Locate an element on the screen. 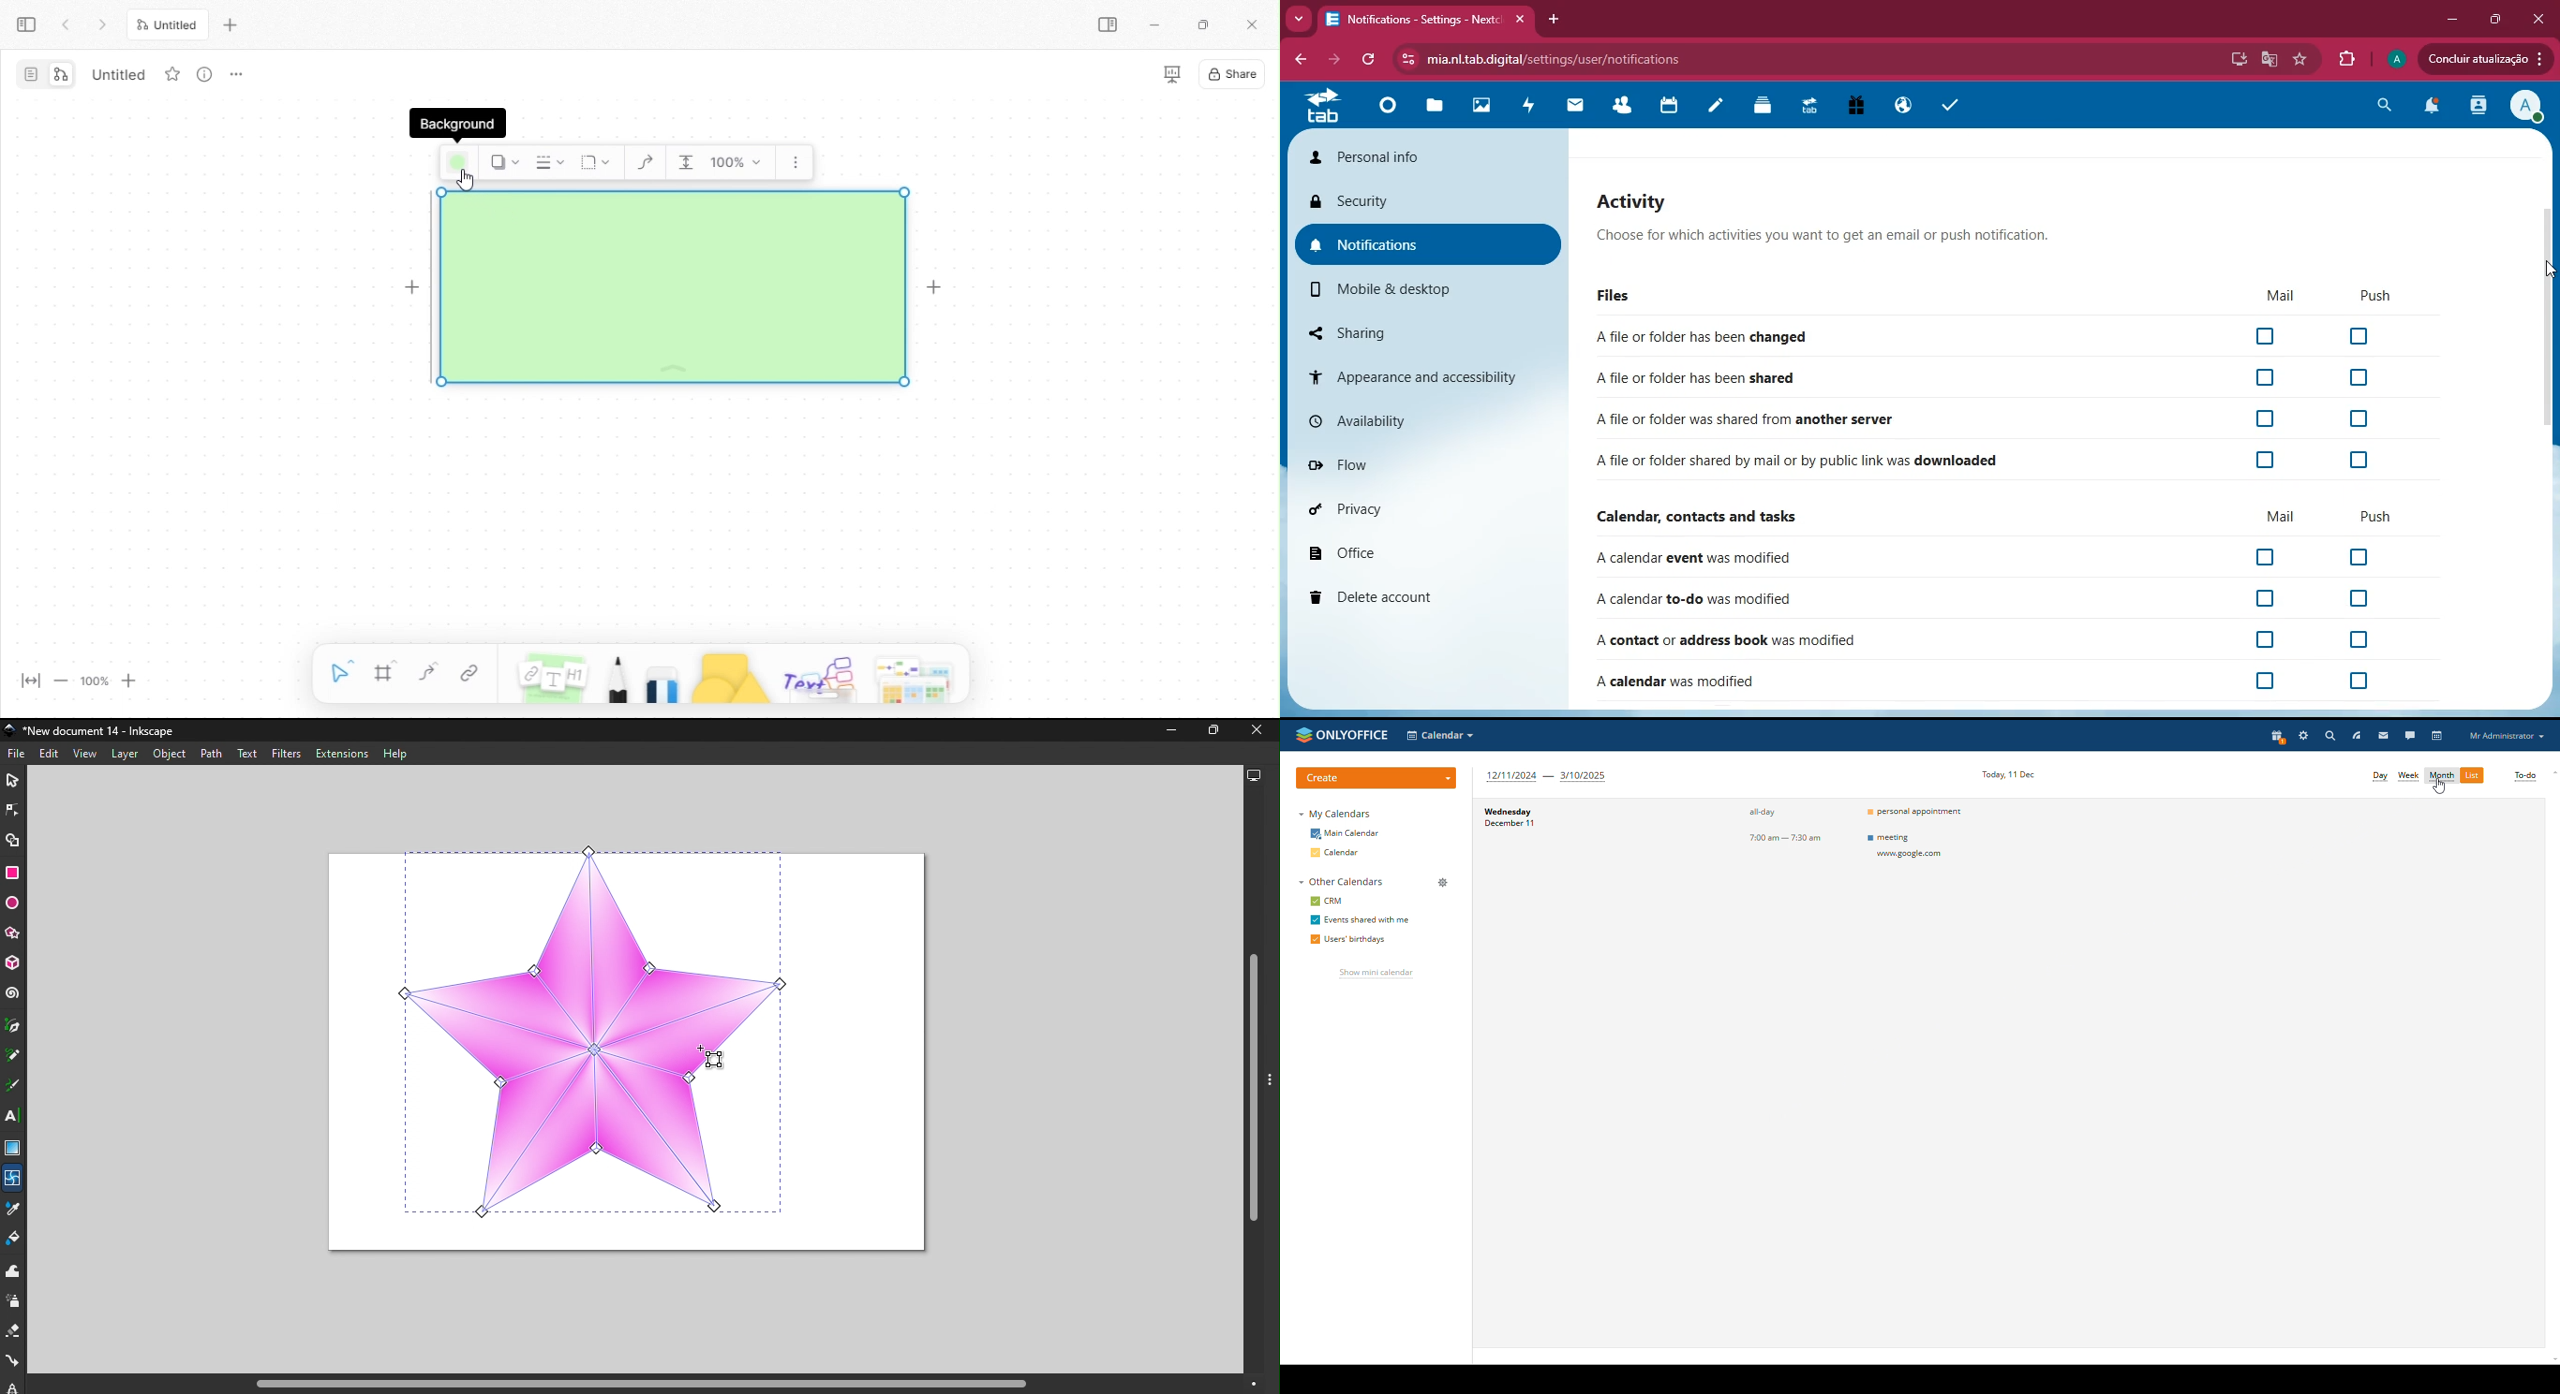  Zoom is located at coordinates (738, 163).